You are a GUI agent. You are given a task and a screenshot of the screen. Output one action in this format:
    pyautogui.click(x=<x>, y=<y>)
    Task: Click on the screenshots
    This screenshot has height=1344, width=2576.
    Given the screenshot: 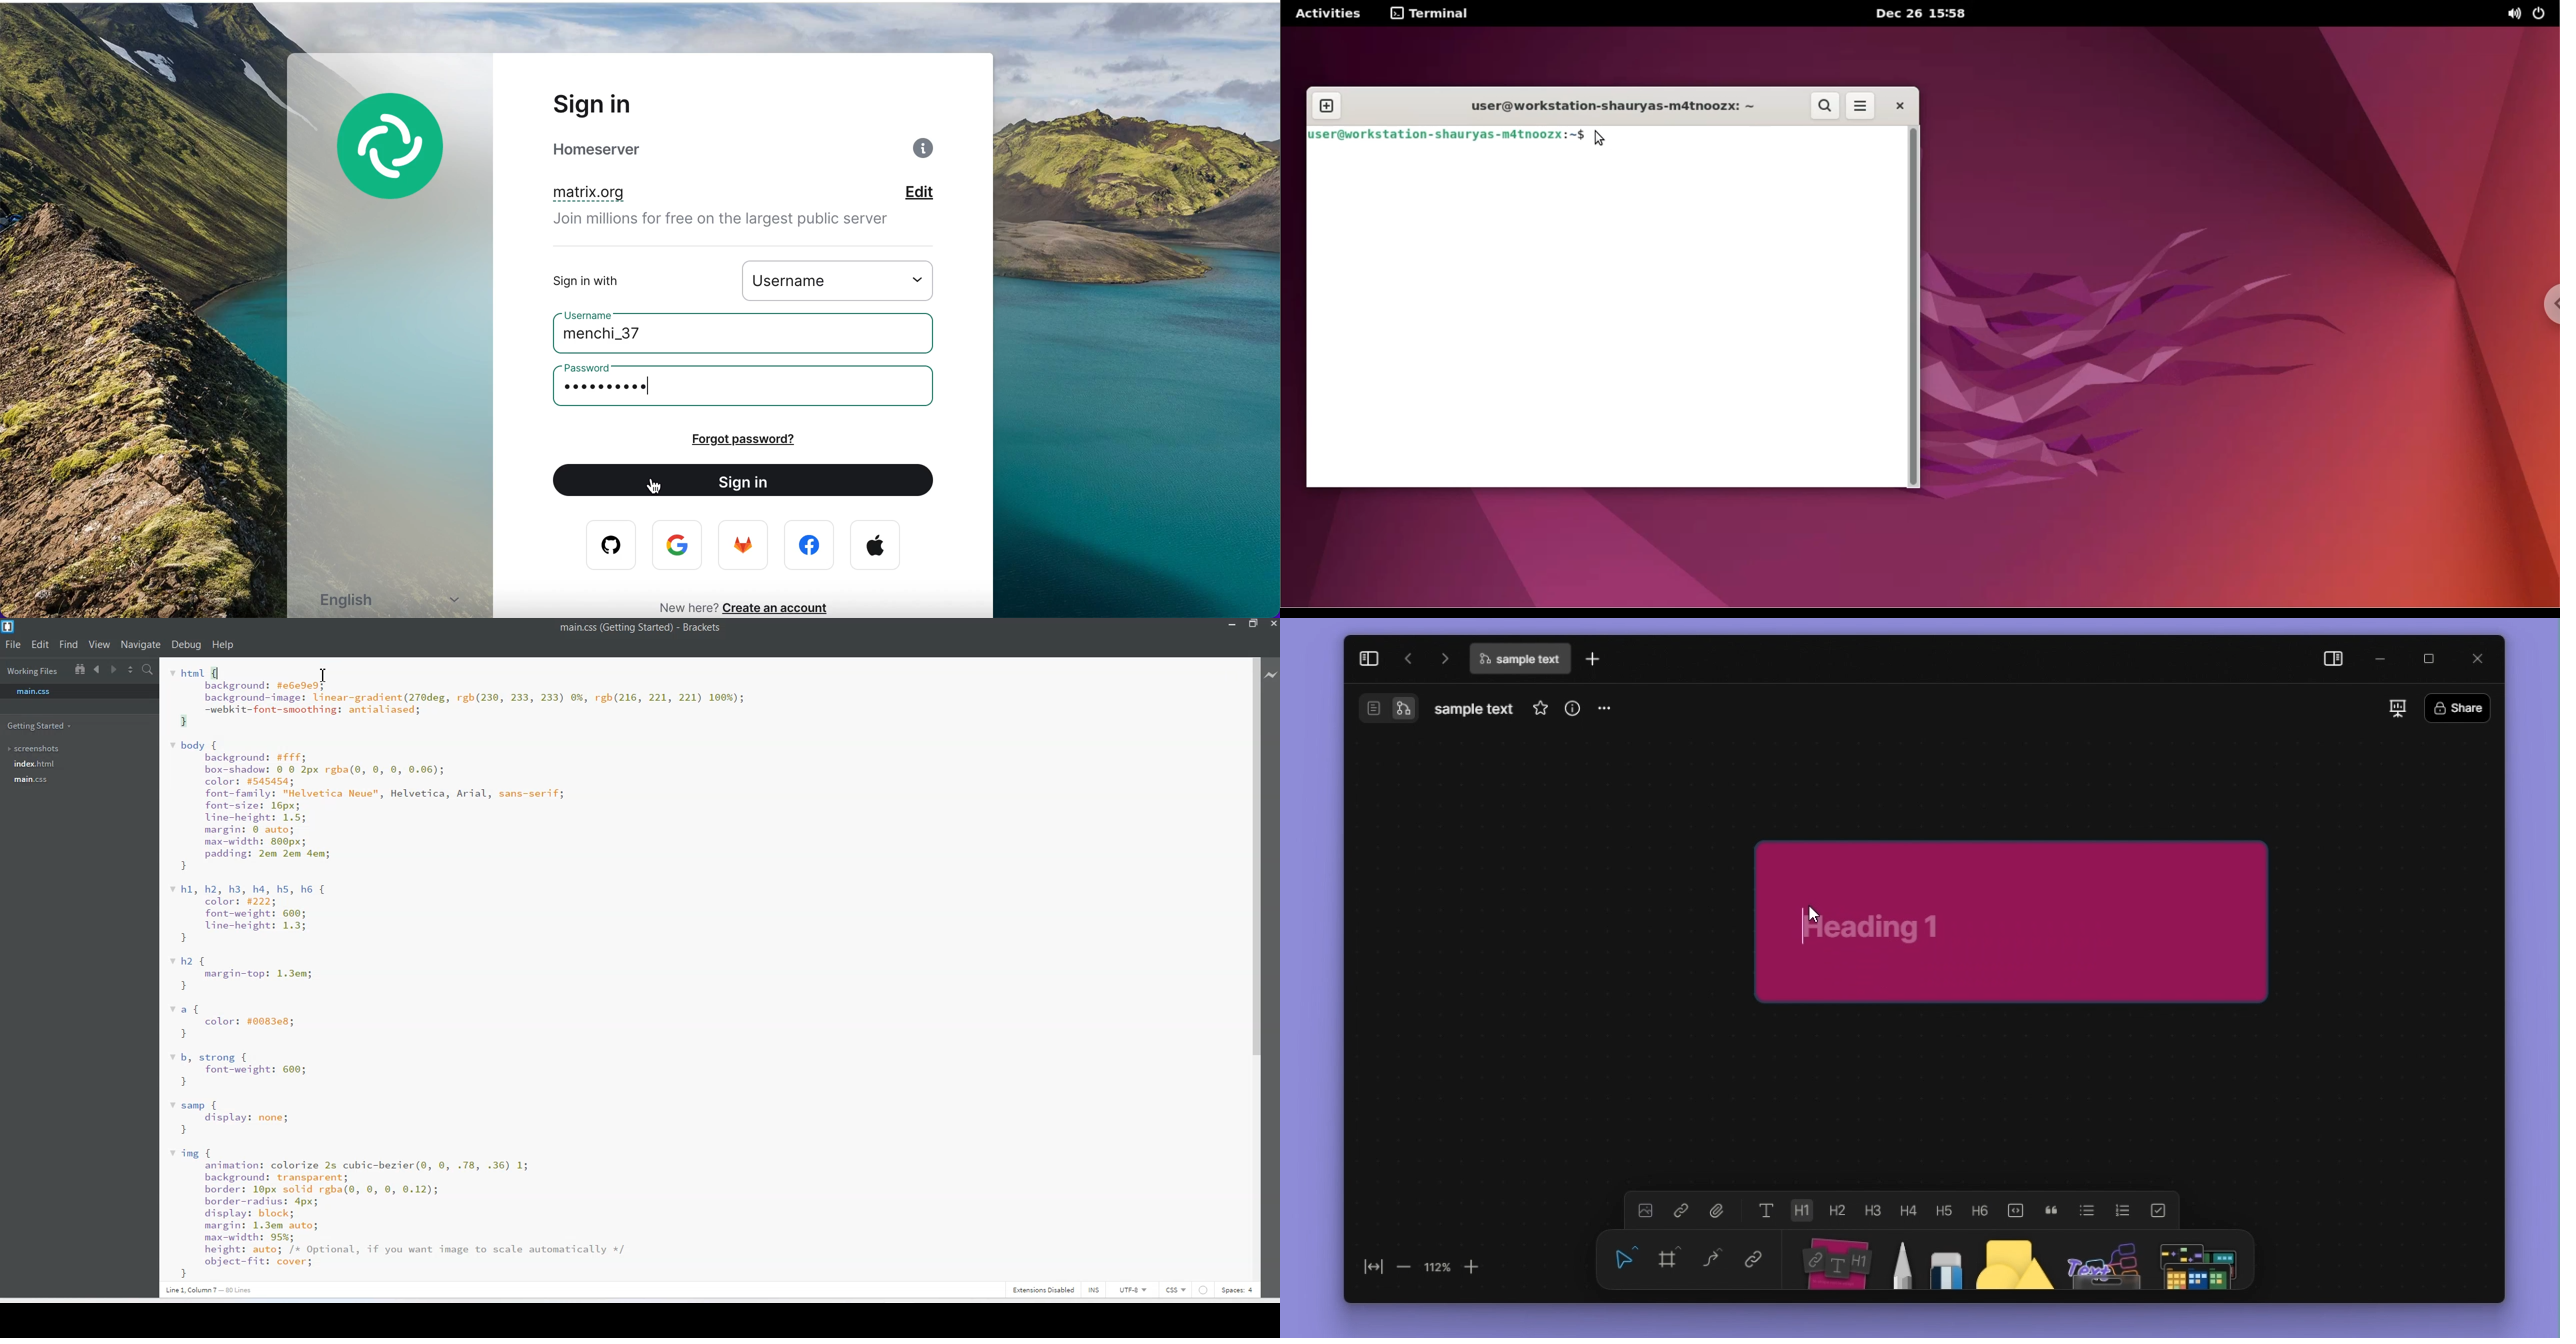 What is the action you would take?
    pyautogui.click(x=34, y=749)
    